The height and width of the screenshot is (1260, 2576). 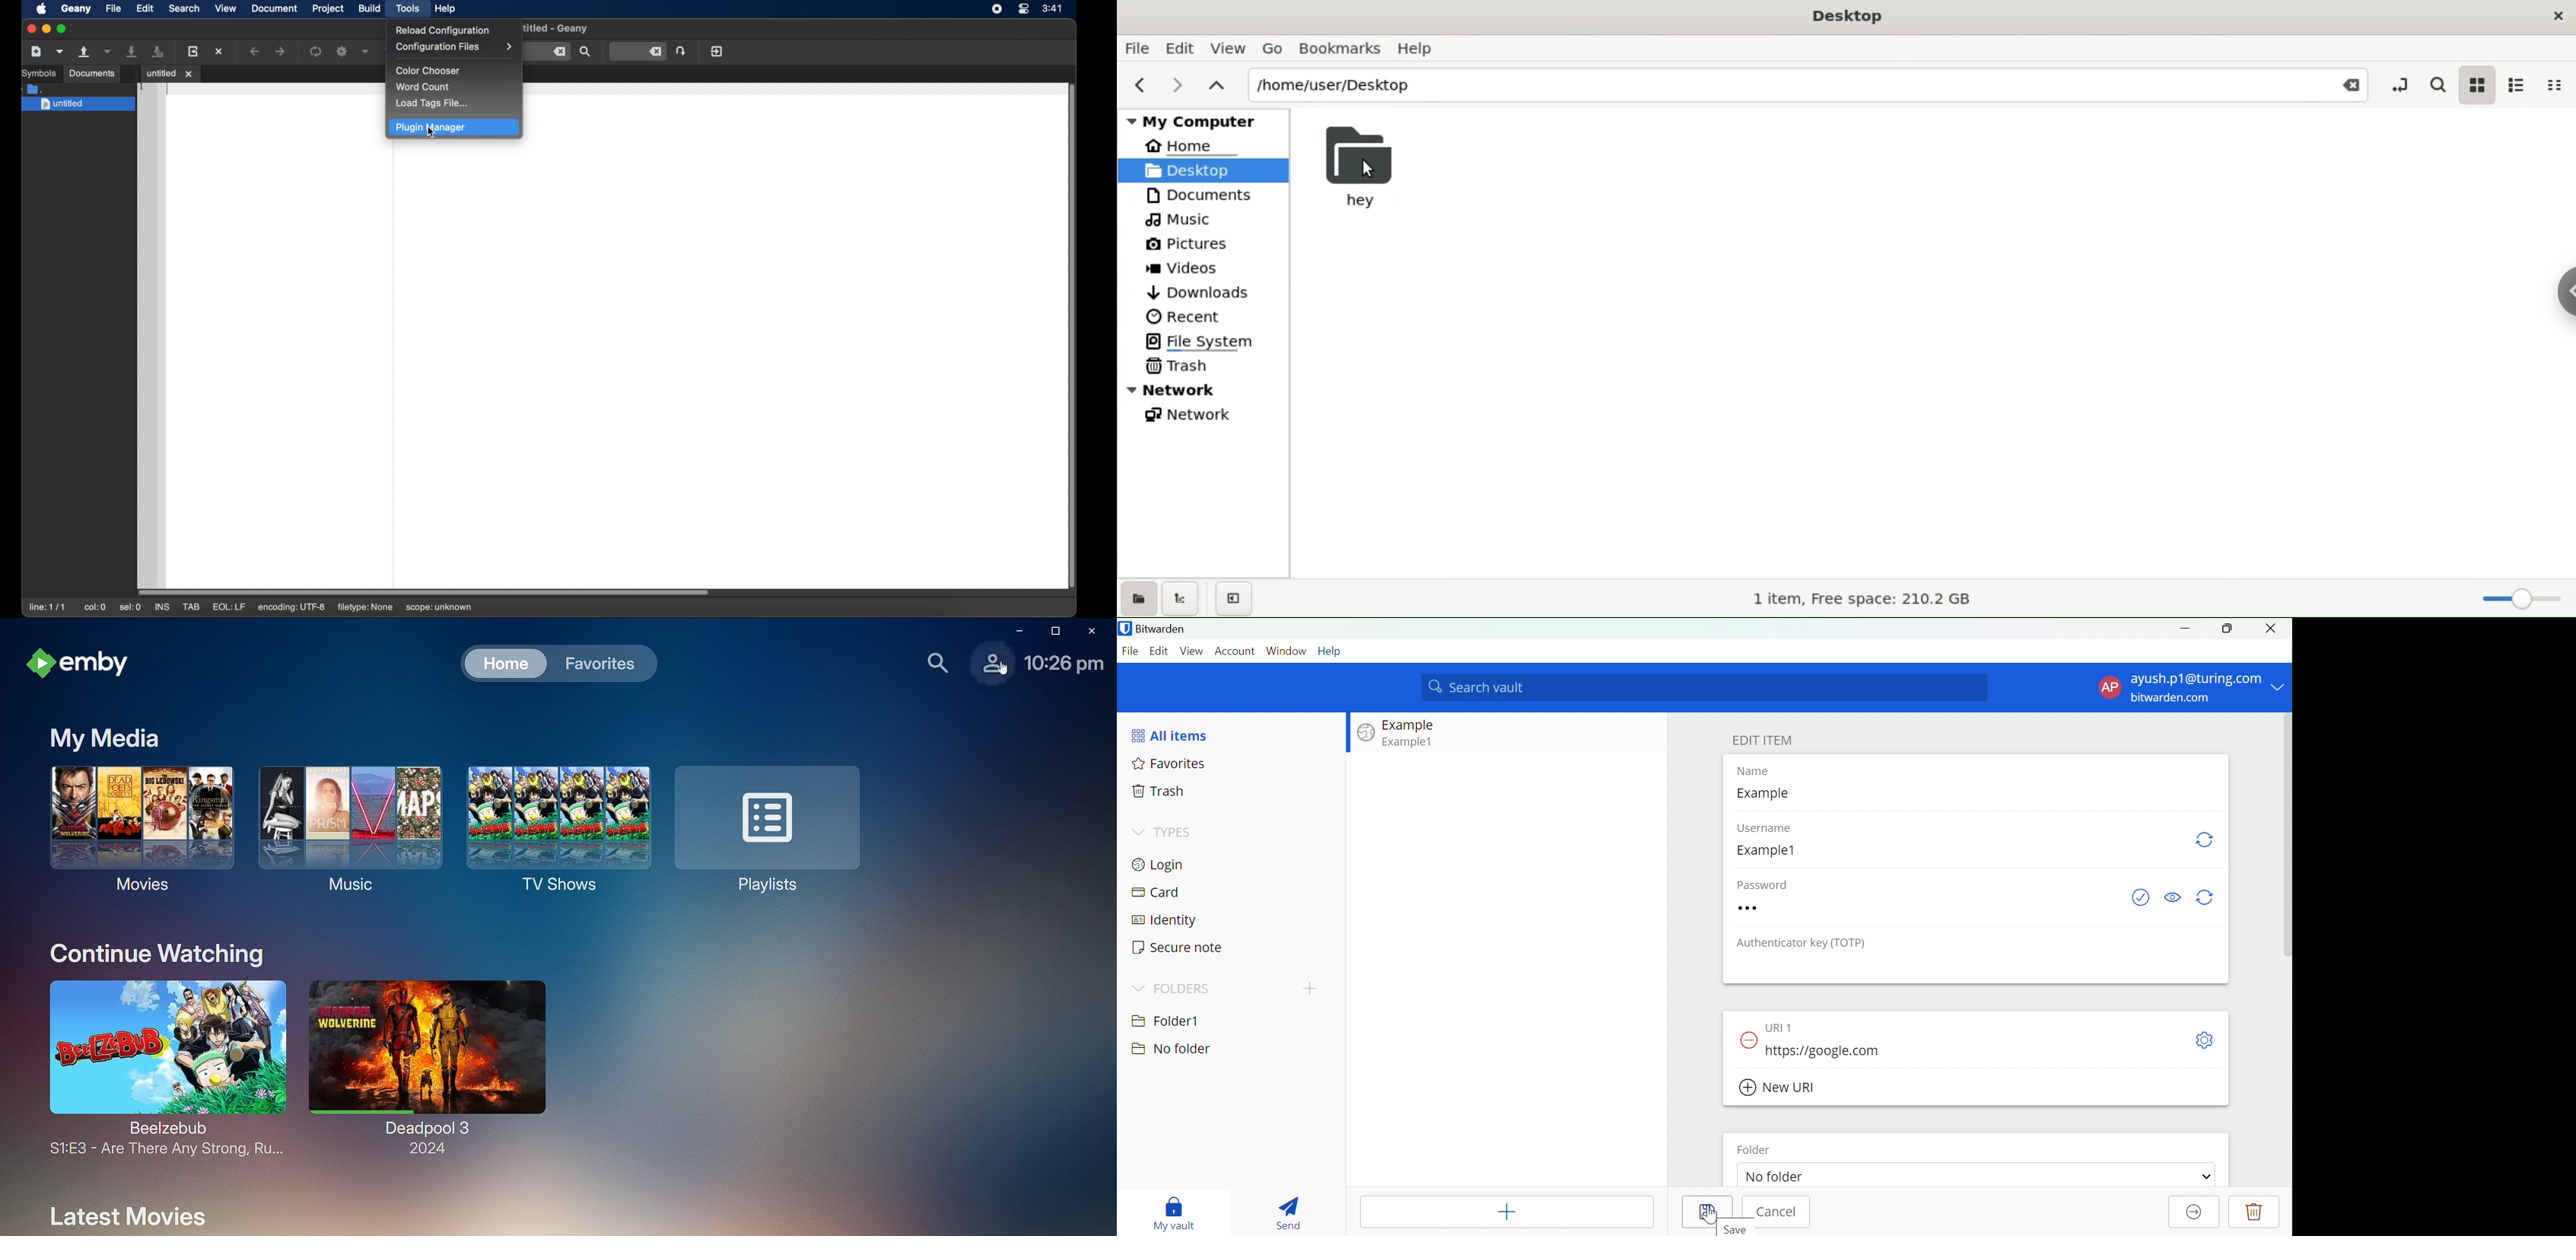 I want to click on Drop Down, so click(x=1138, y=988).